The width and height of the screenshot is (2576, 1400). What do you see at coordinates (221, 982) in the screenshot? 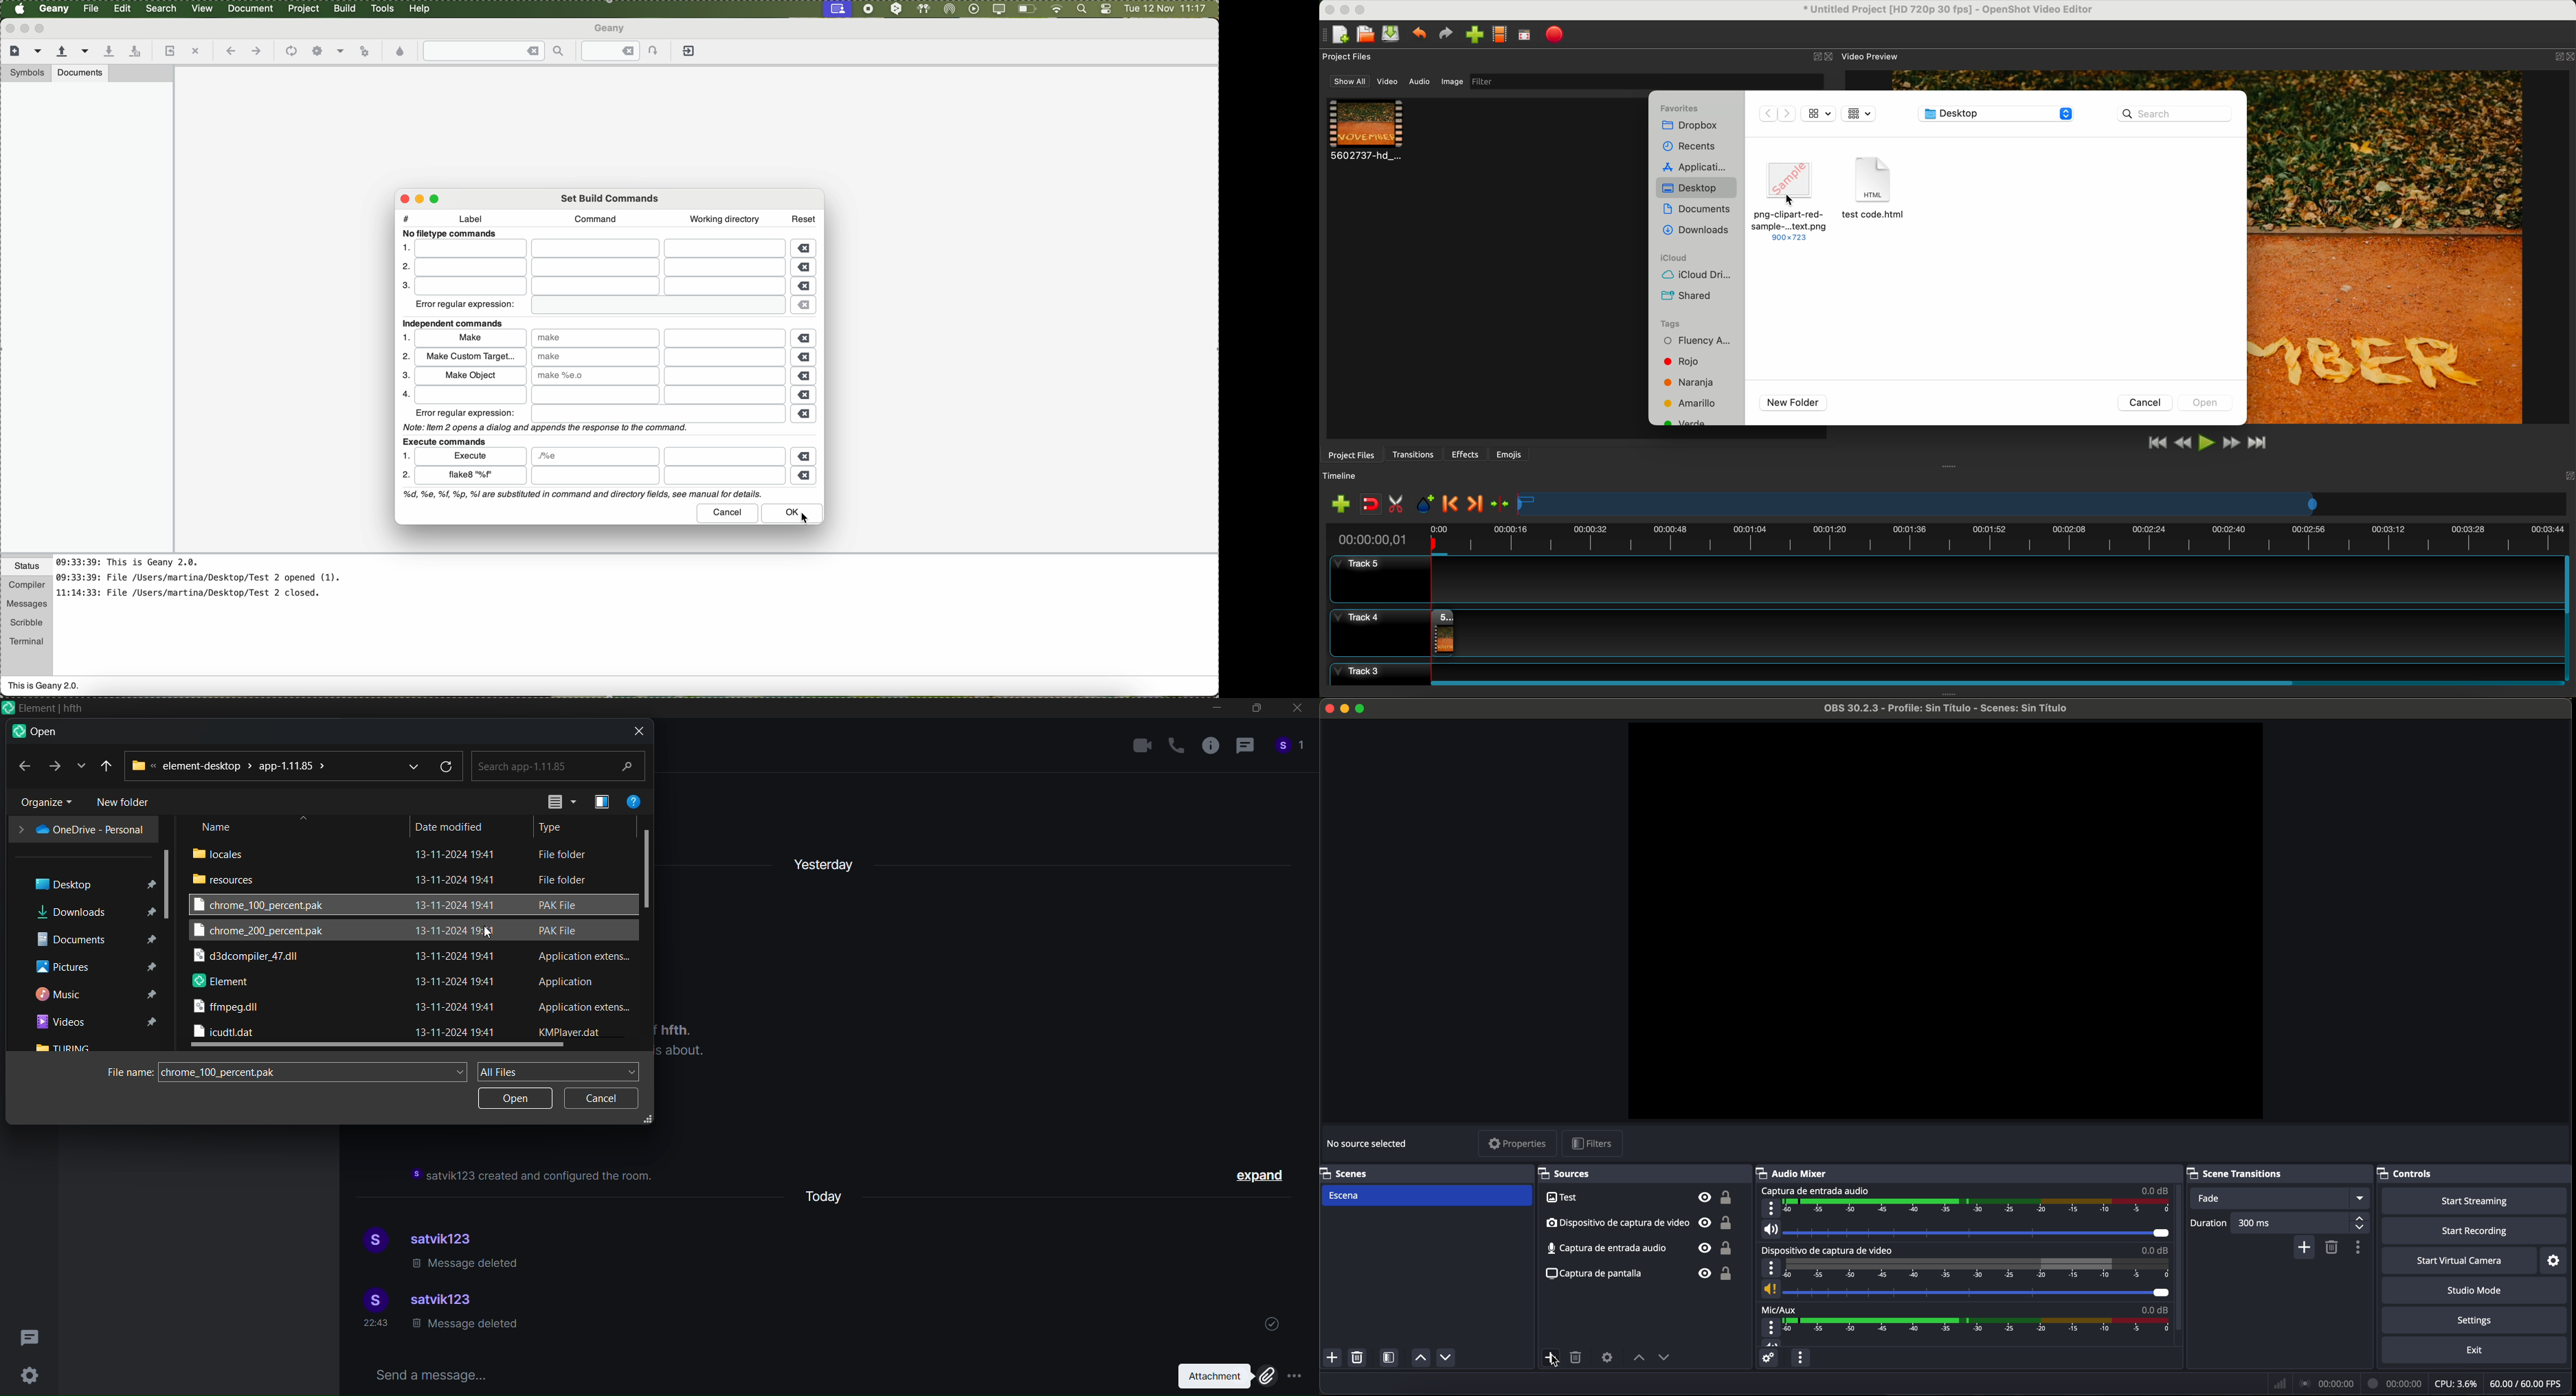
I see `element` at bounding box center [221, 982].